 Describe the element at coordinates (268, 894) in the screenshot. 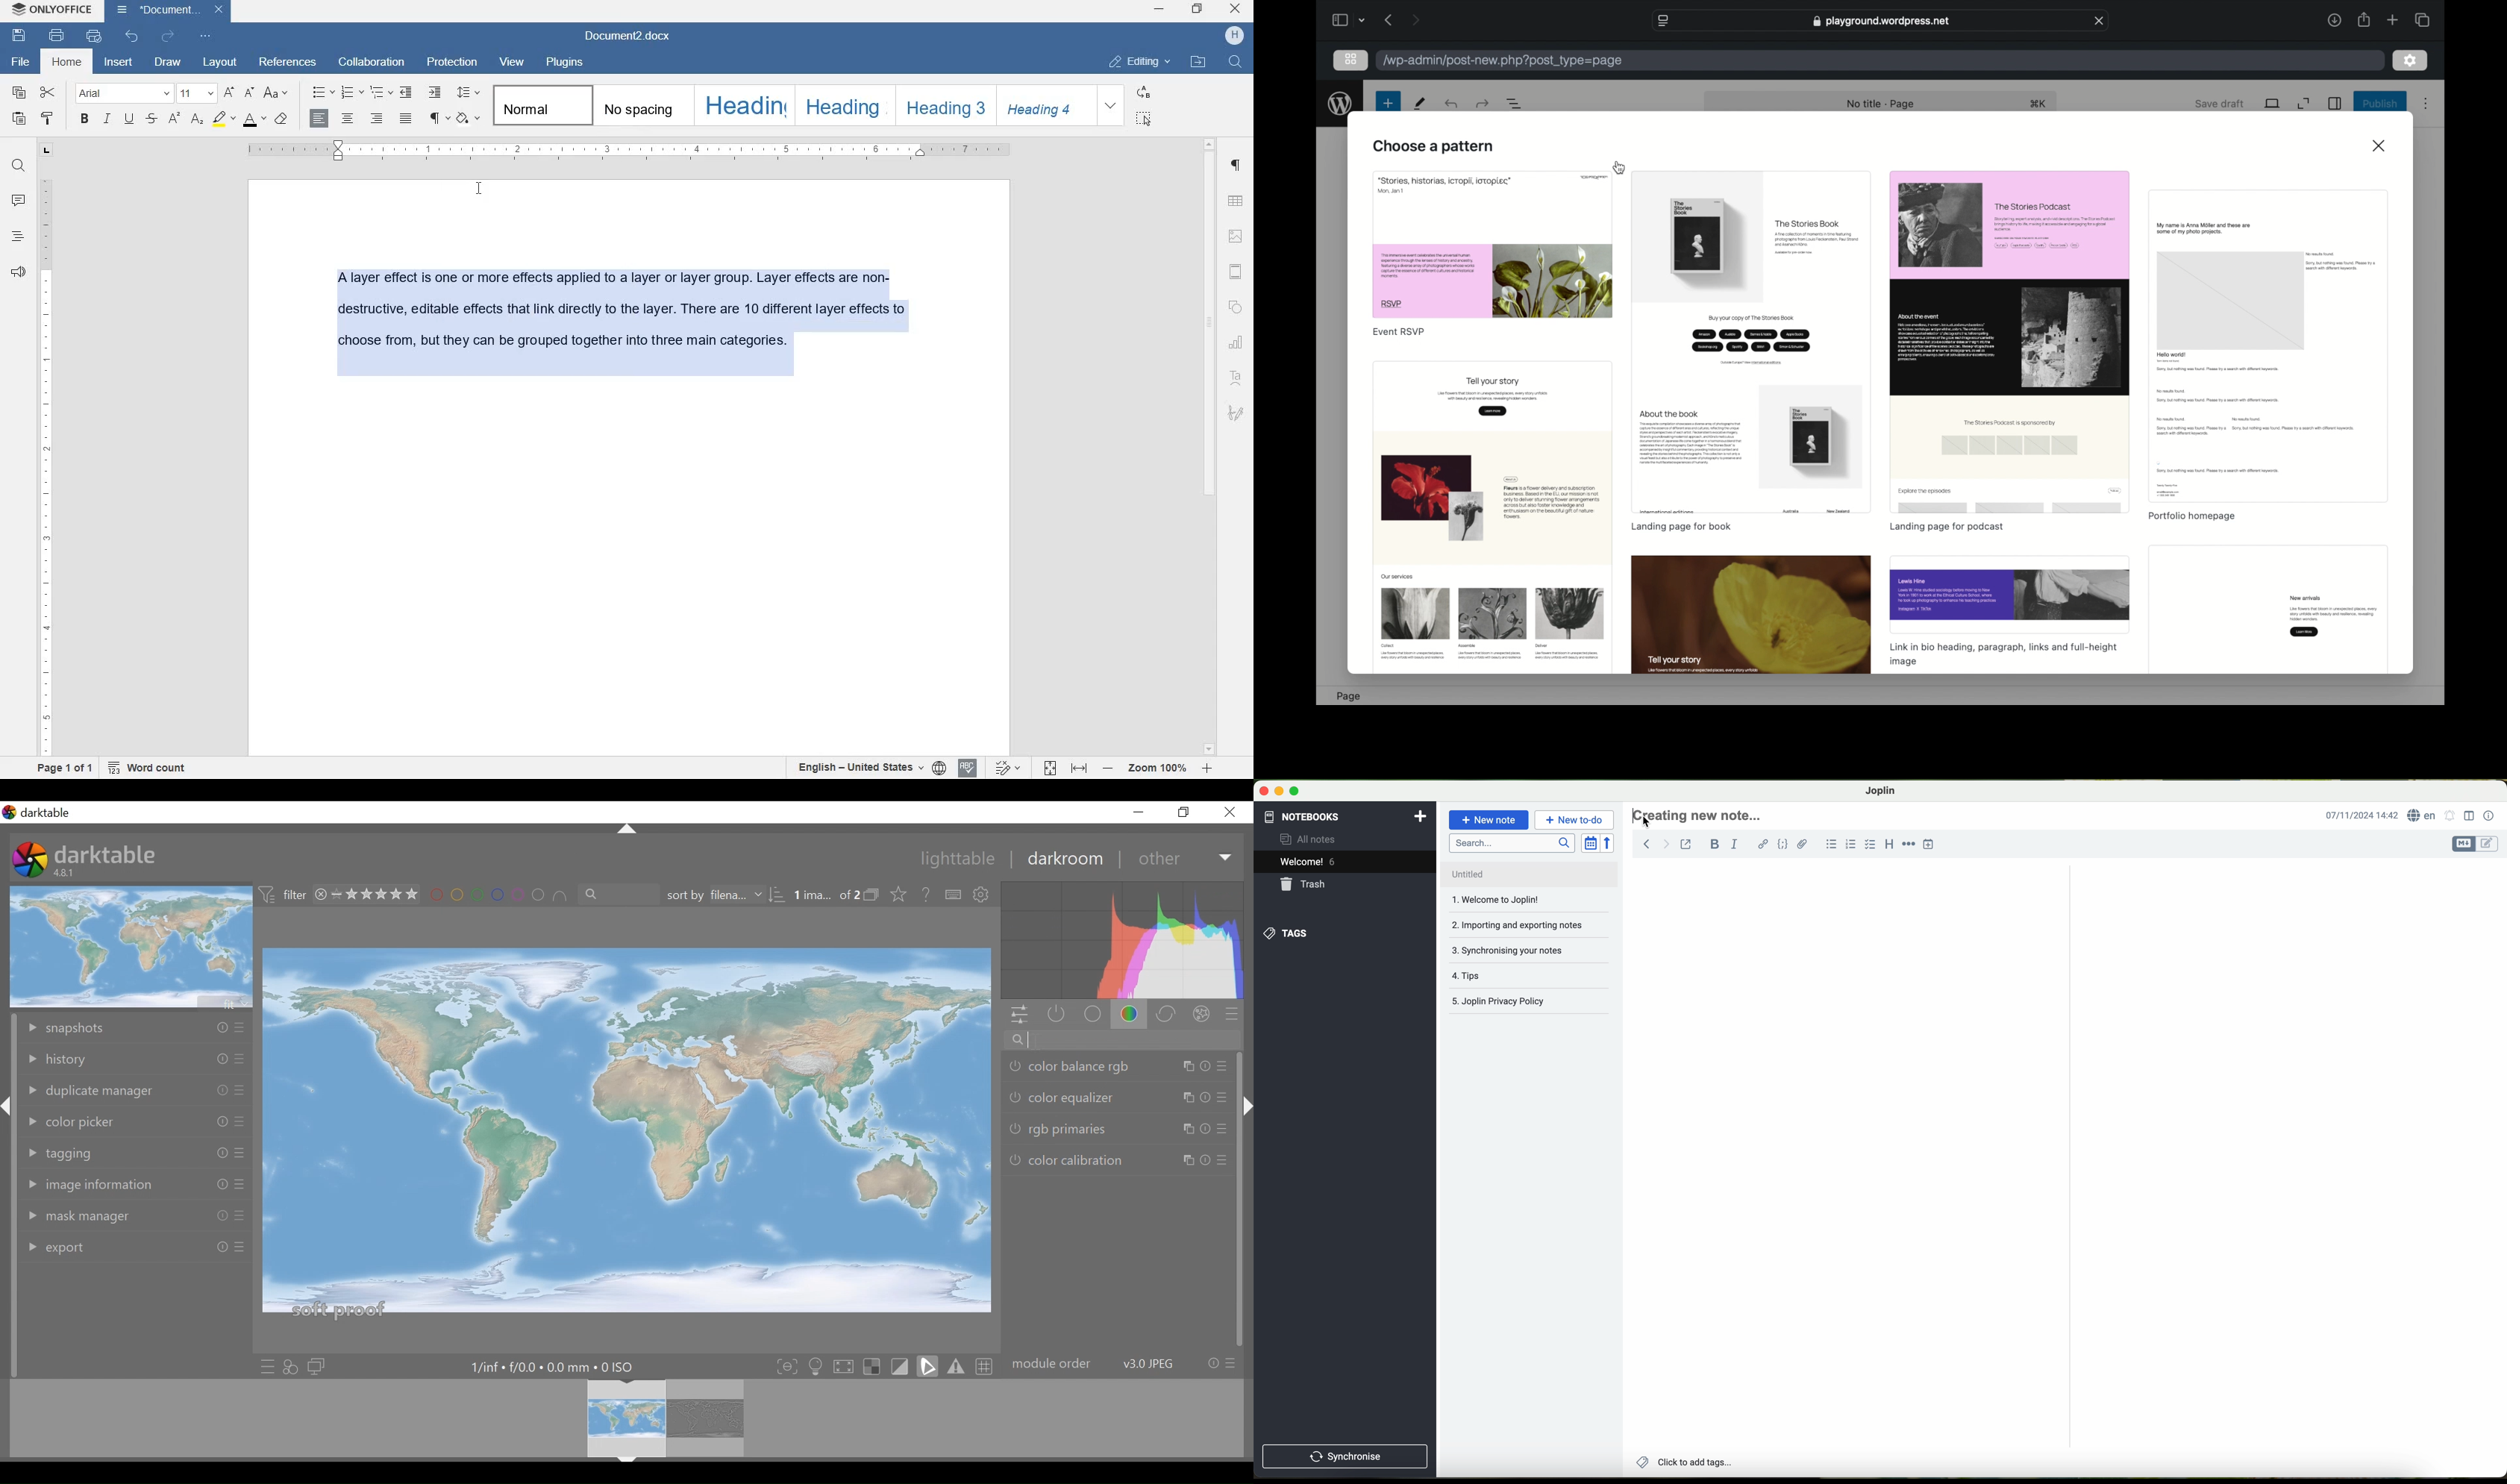

I see `icon` at that location.